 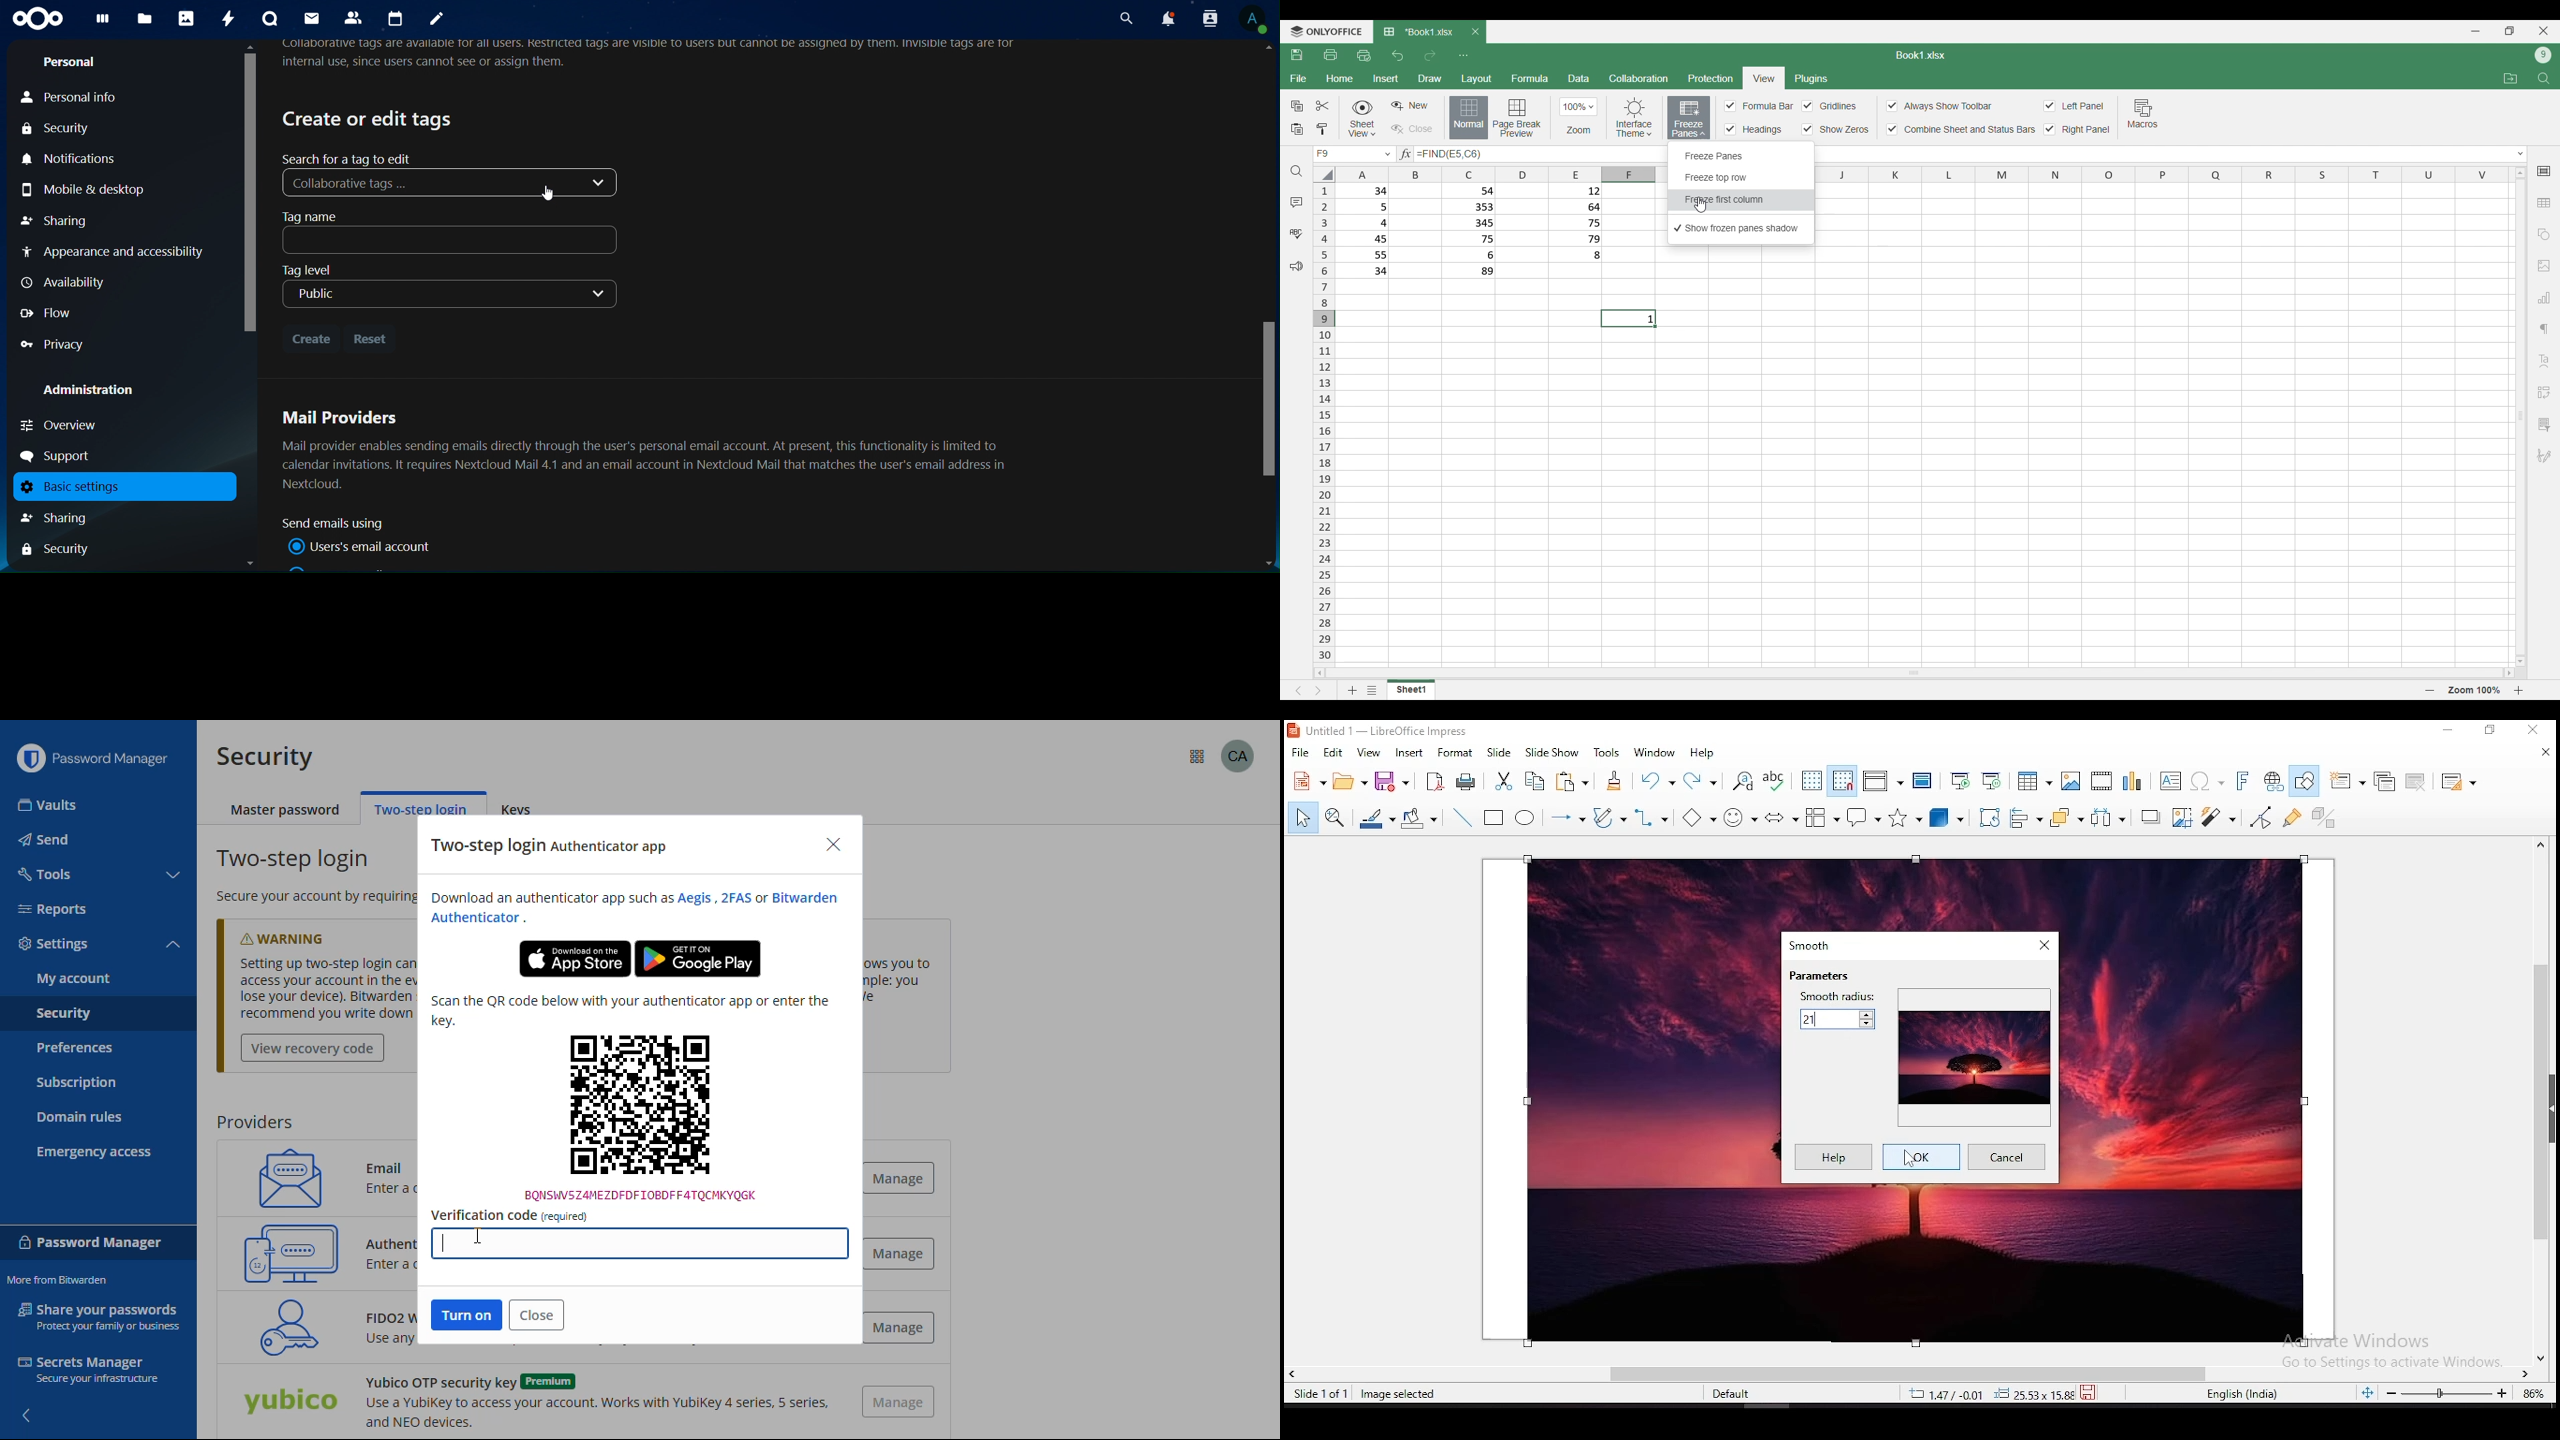 What do you see at coordinates (1741, 177) in the screenshot?
I see `Freeze top row` at bounding box center [1741, 177].